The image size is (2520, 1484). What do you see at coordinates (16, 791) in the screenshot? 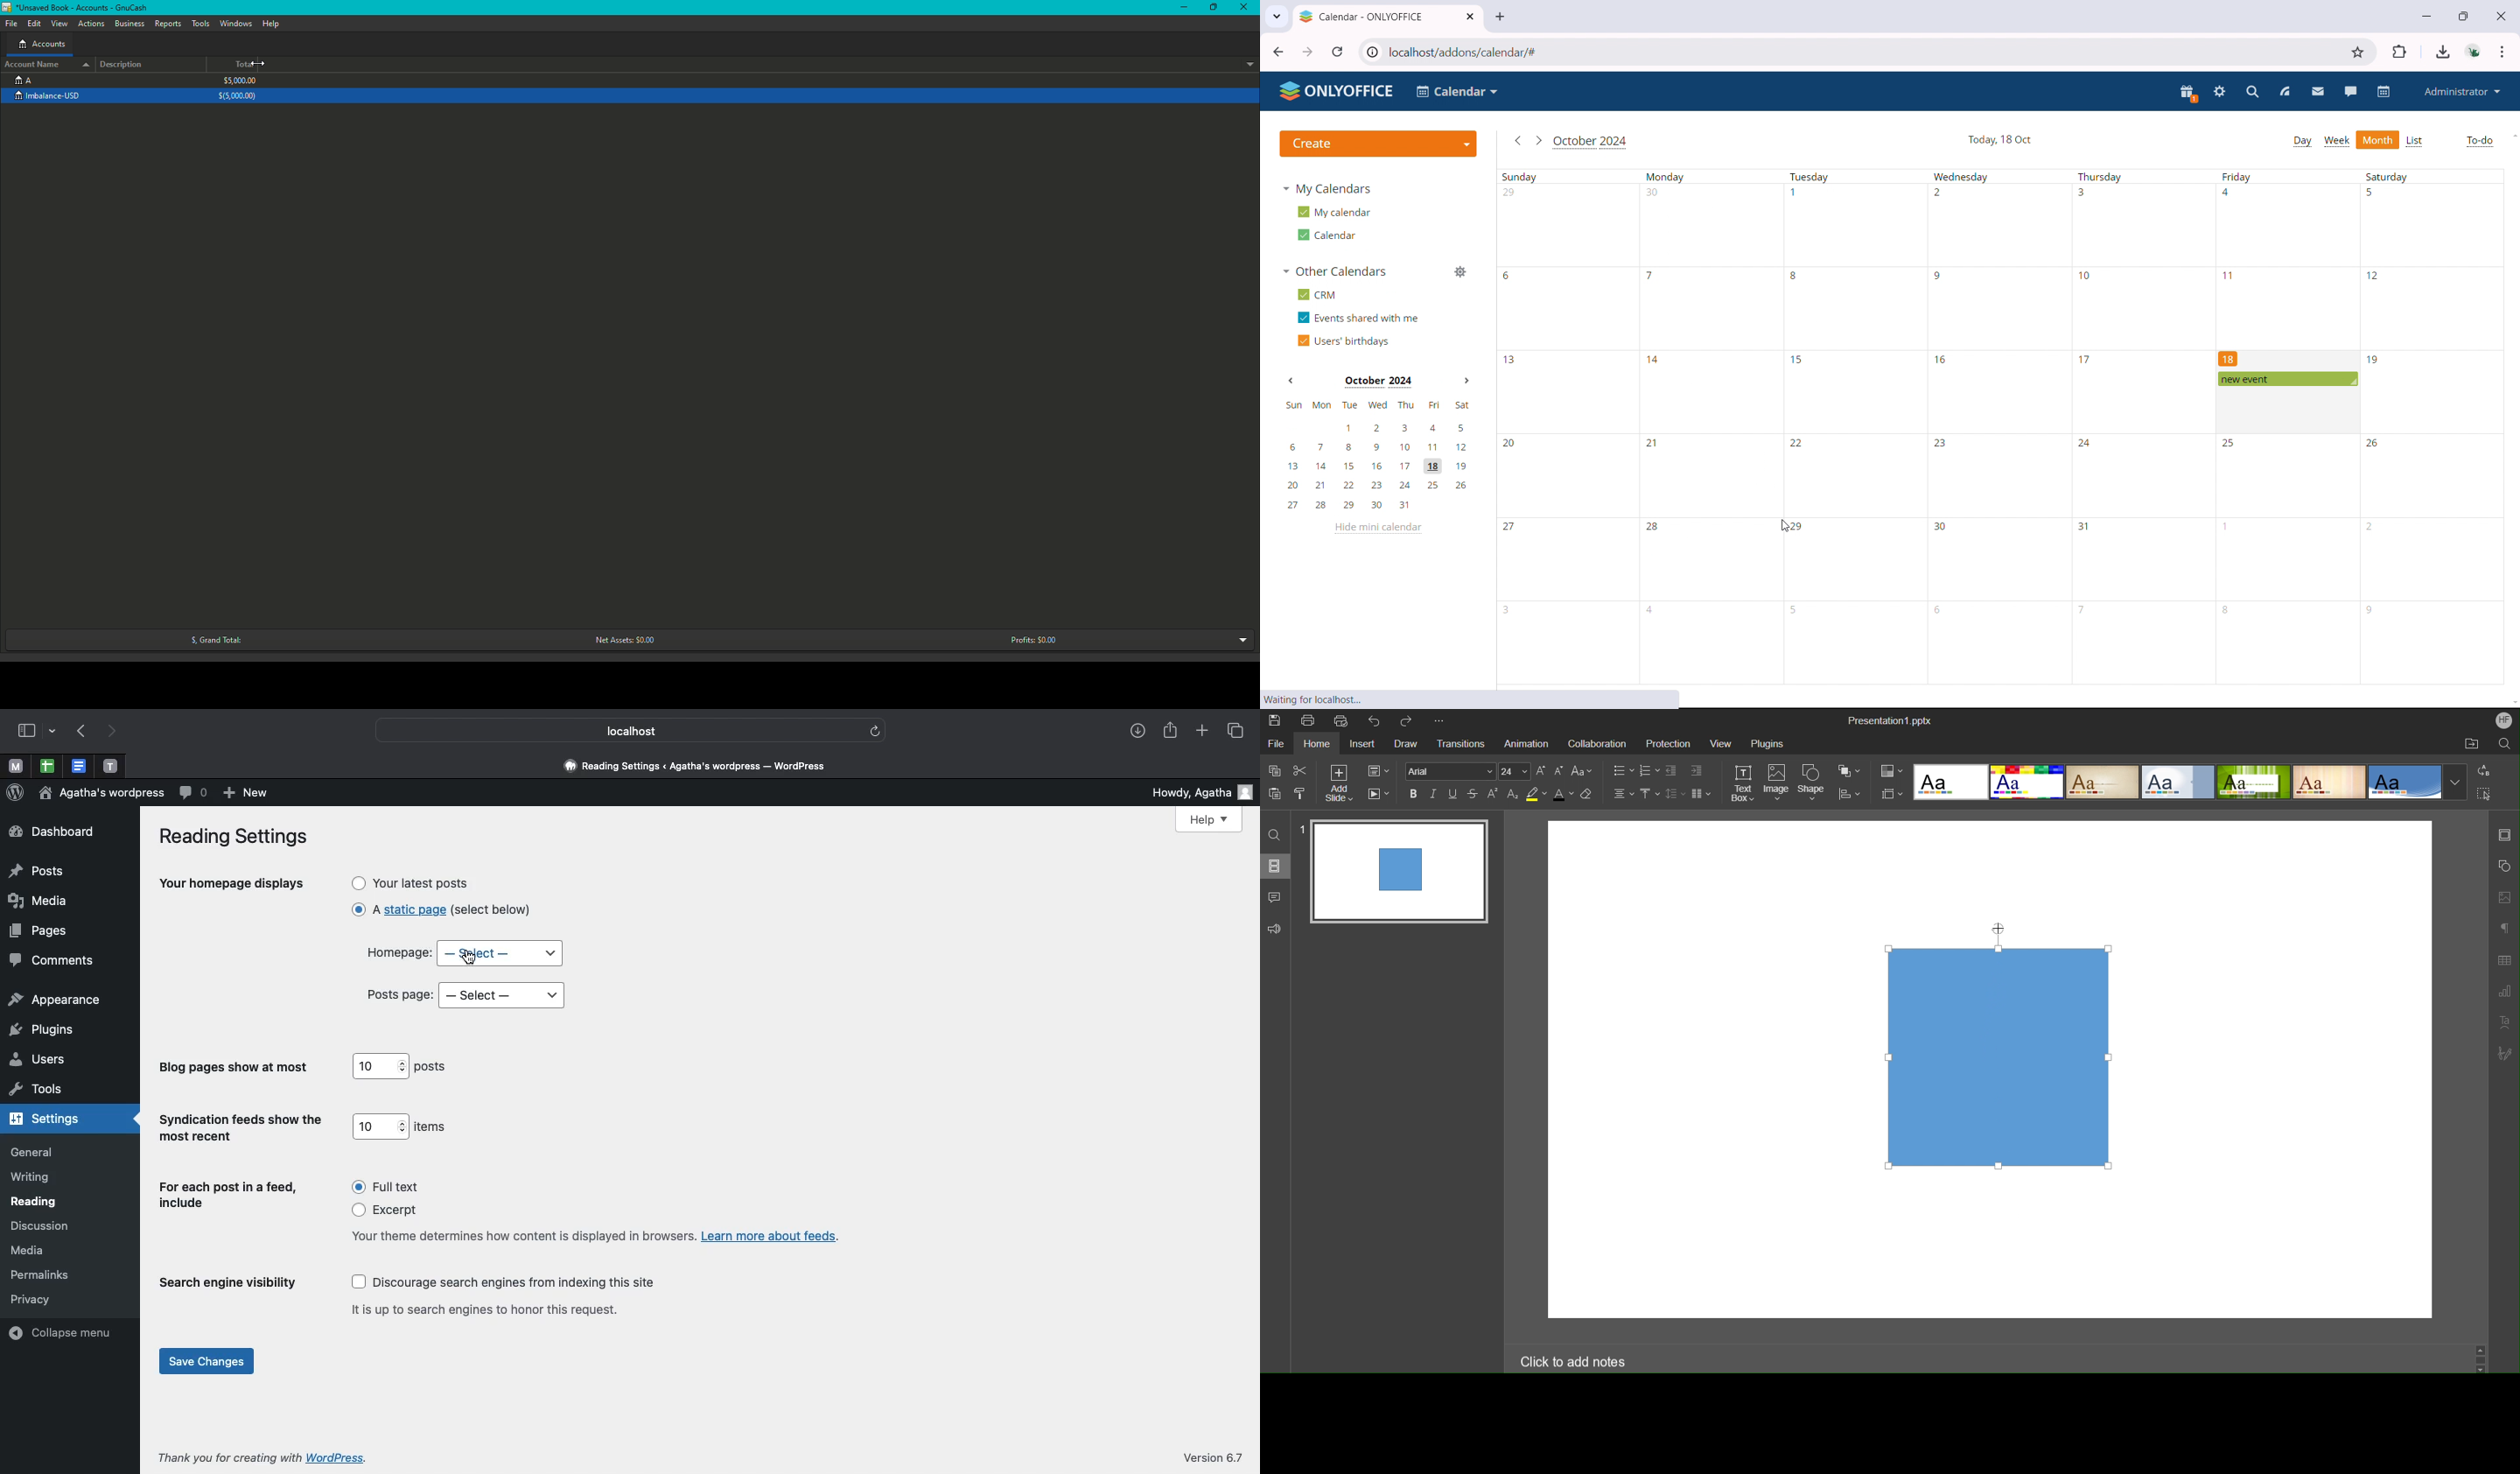
I see `Wordpress` at bounding box center [16, 791].